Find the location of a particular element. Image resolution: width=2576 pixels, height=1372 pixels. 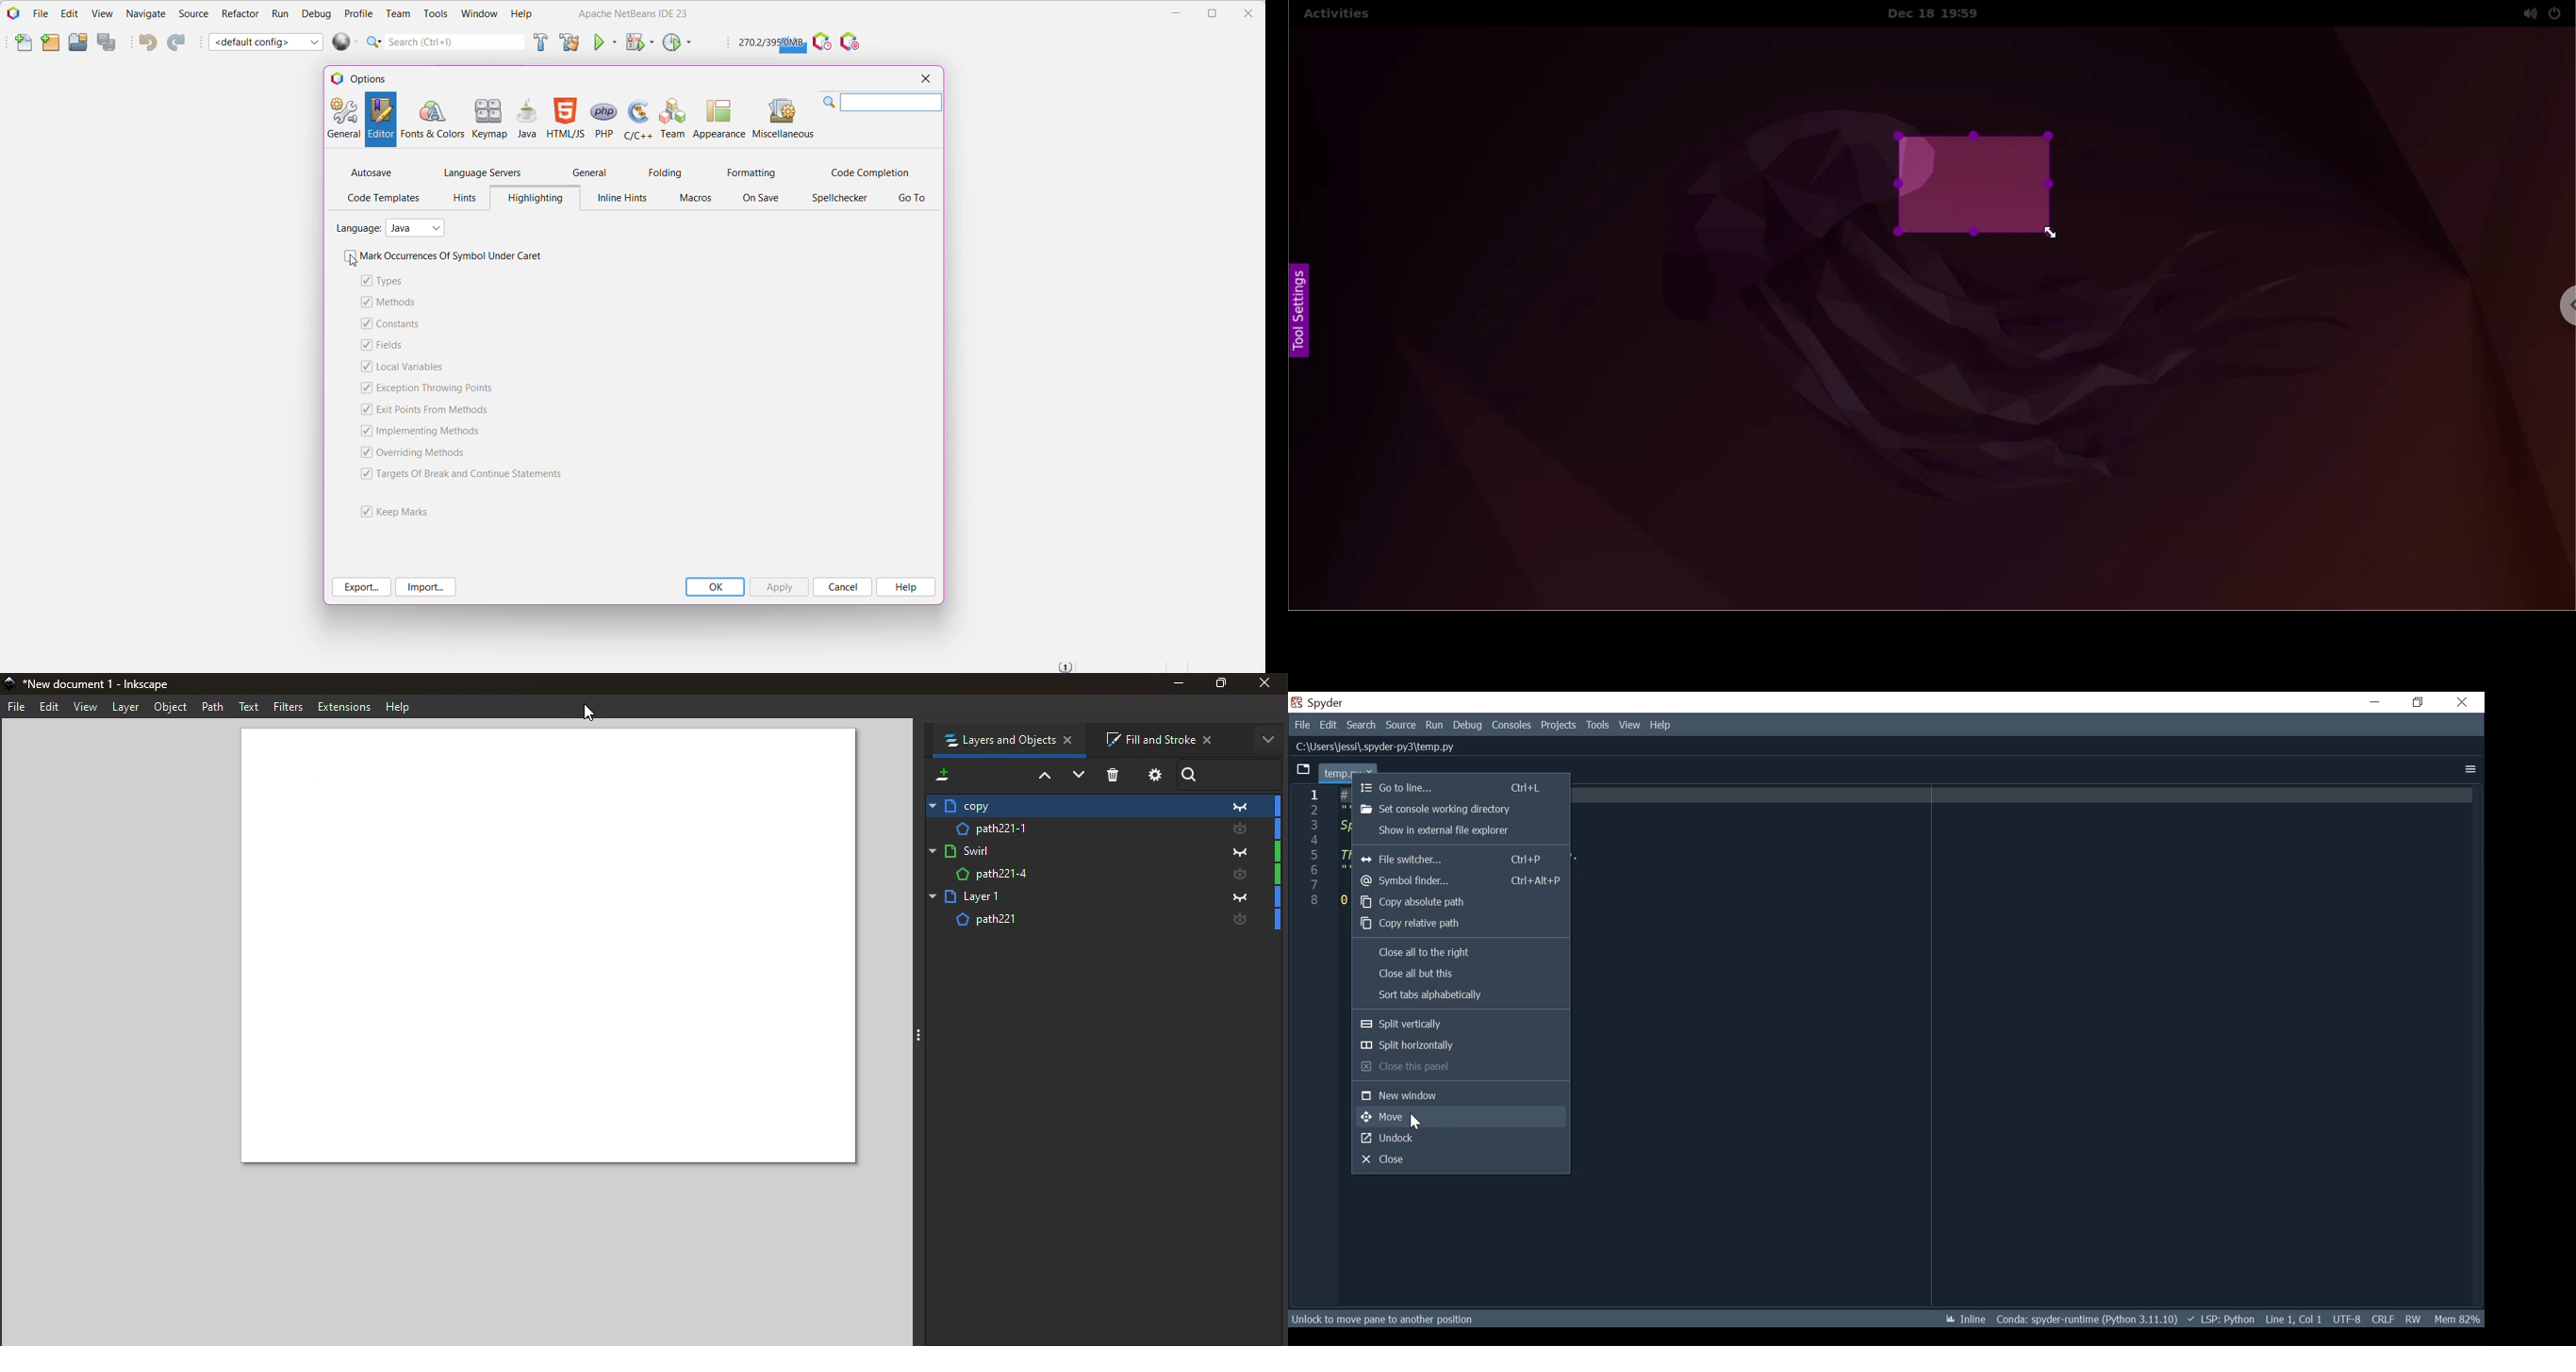

Layer is located at coordinates (1068, 850).